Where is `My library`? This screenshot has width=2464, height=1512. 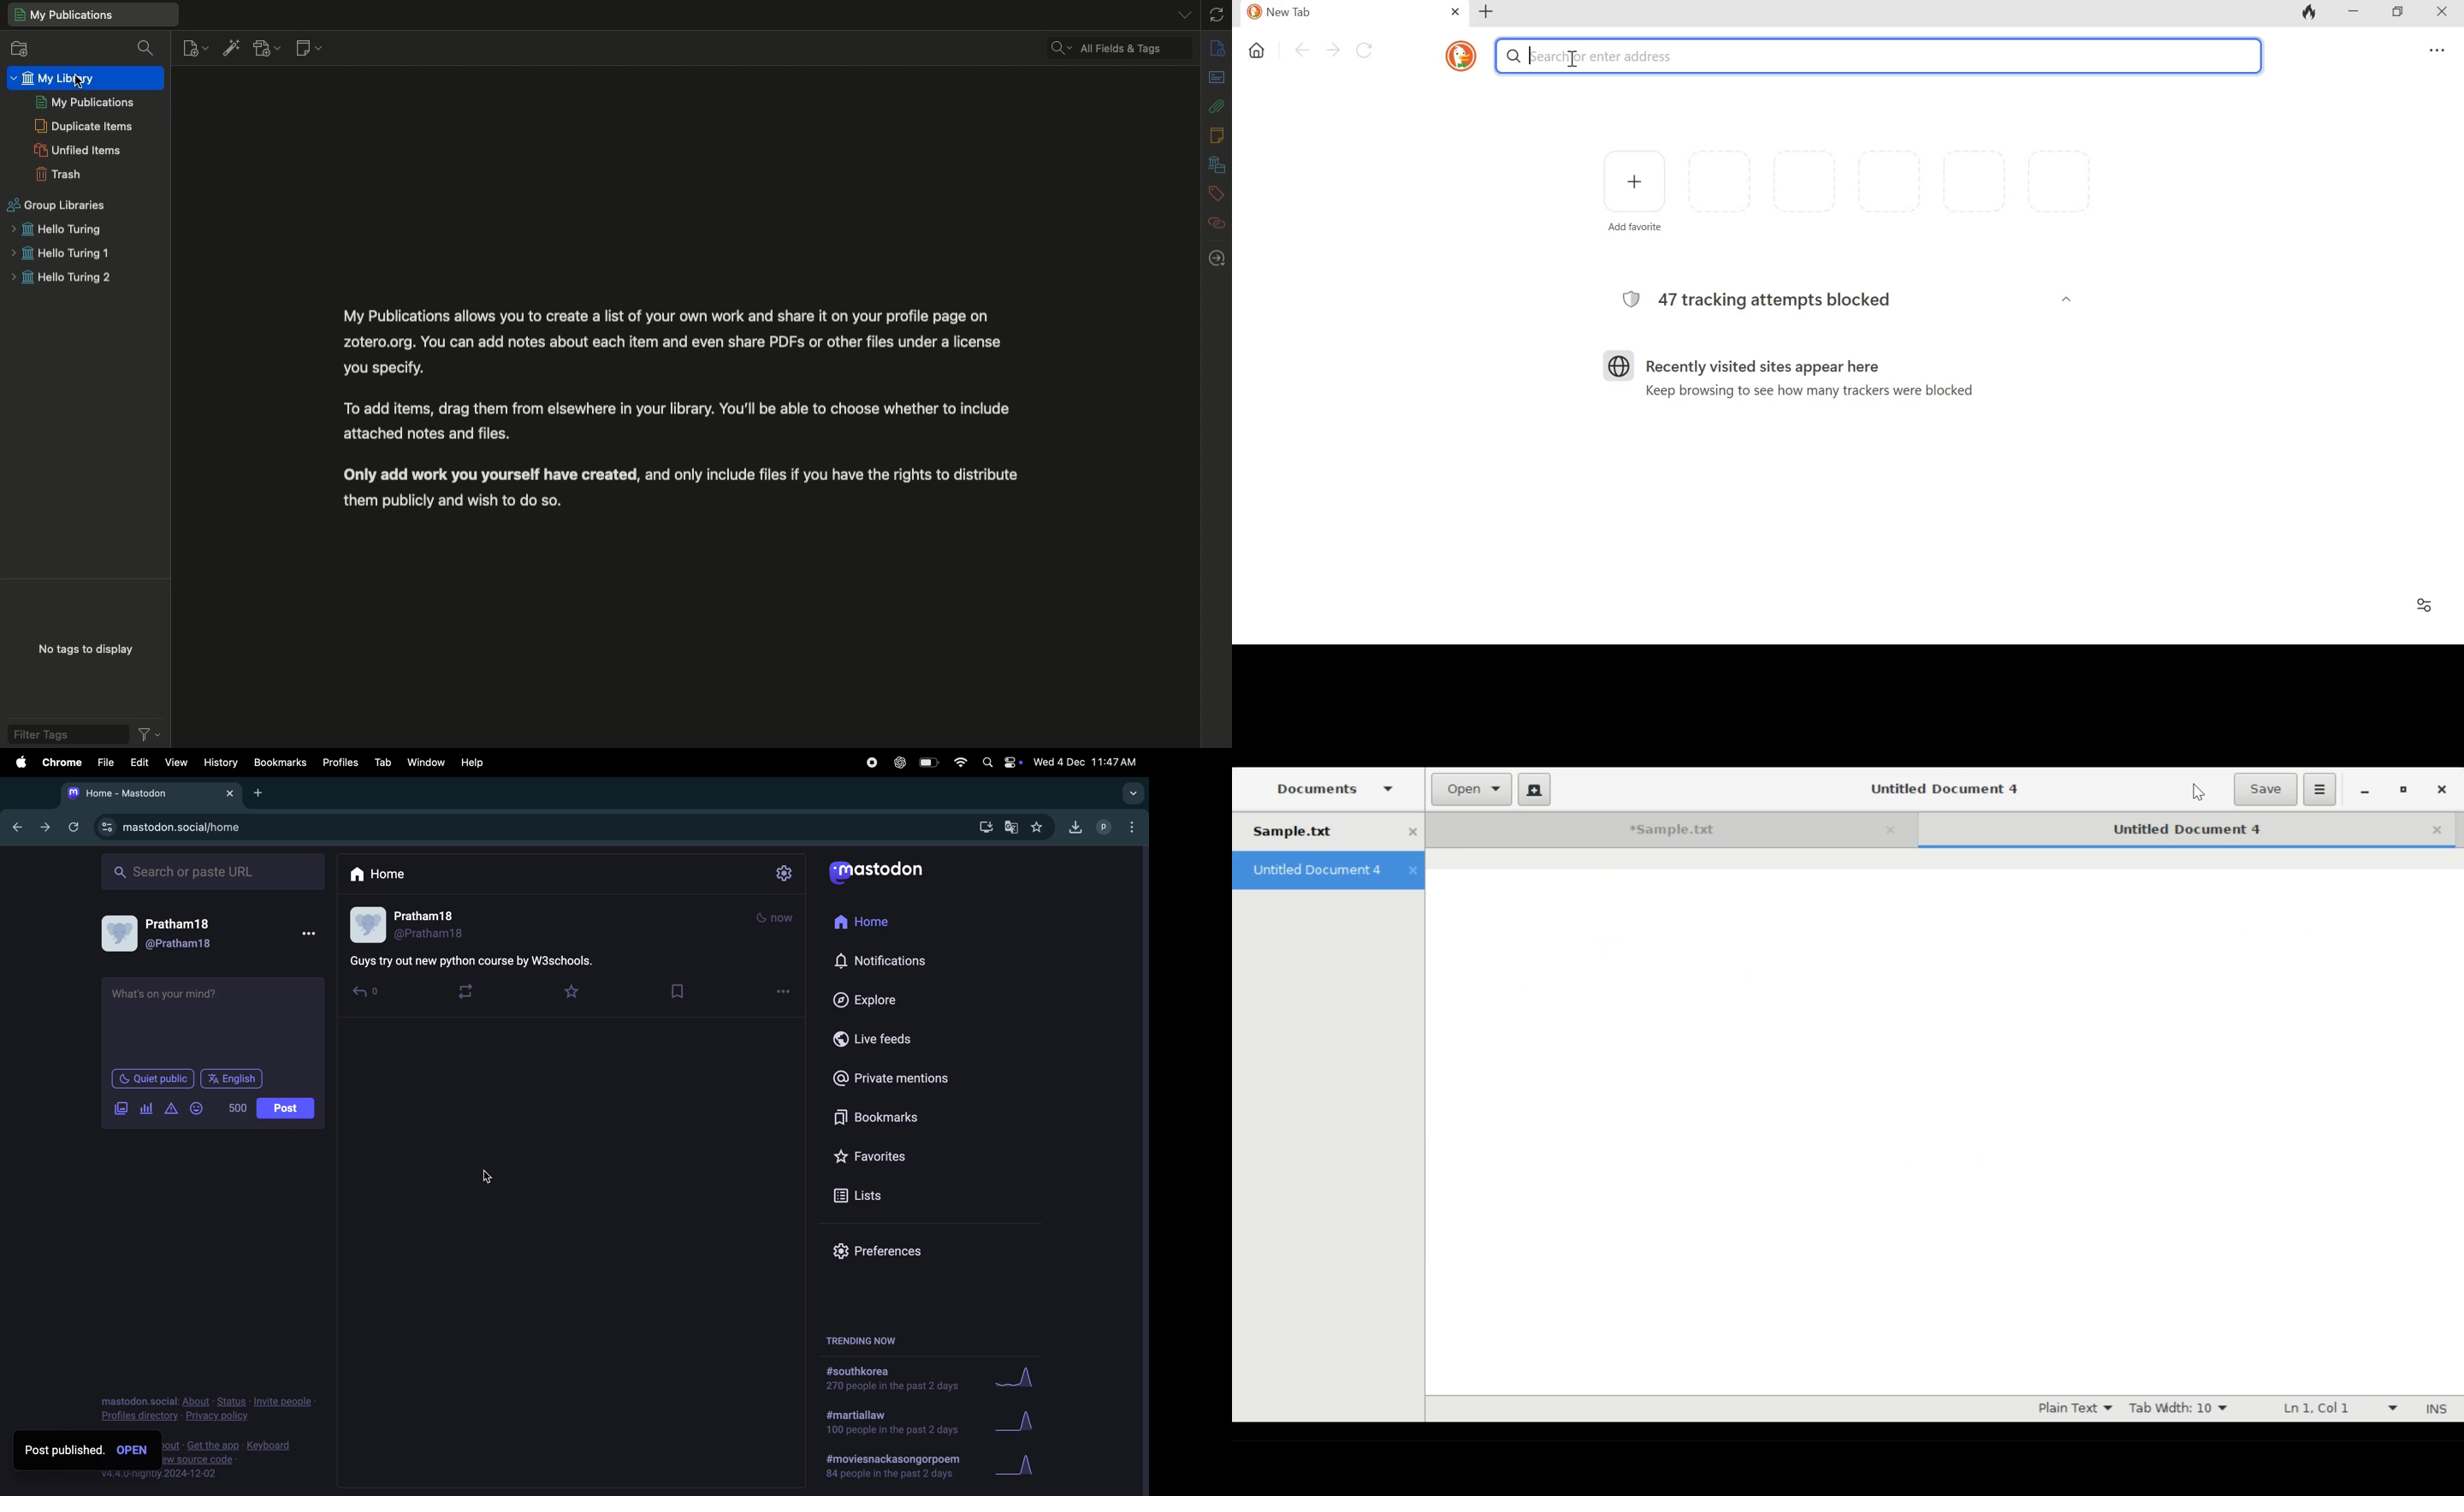 My library is located at coordinates (92, 15).